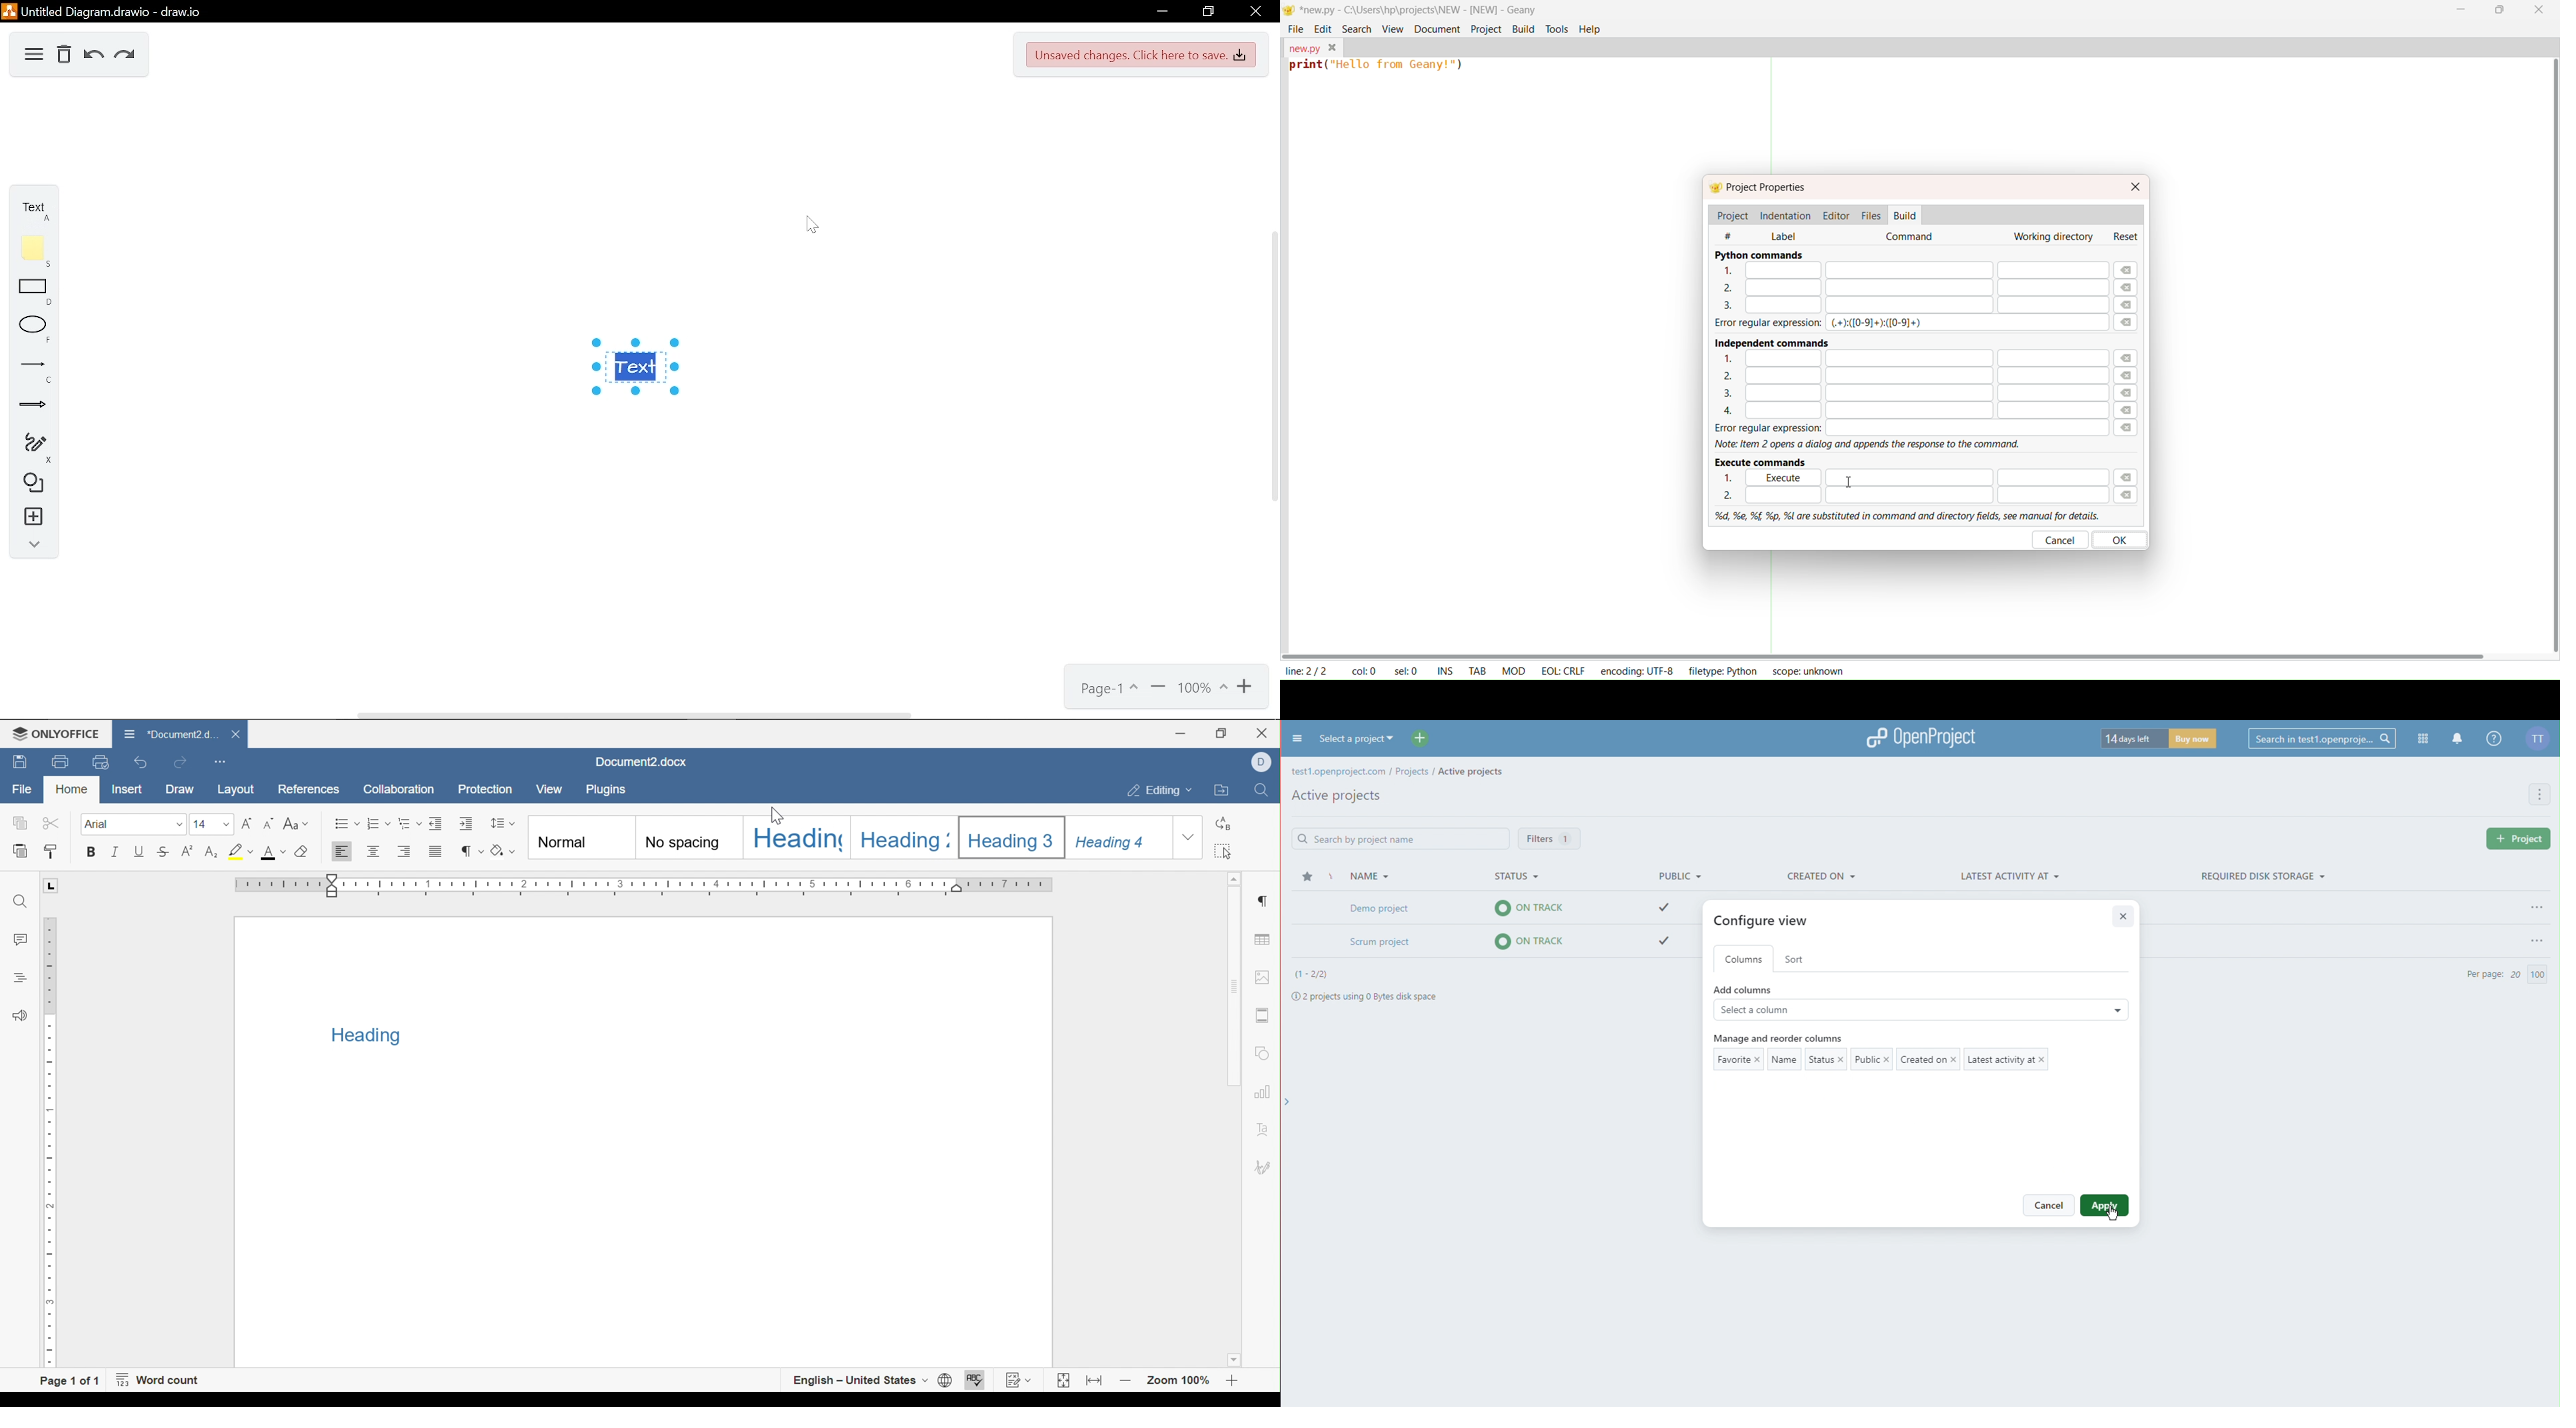 Image resolution: width=2576 pixels, height=1428 pixels. Describe the element at coordinates (28, 293) in the screenshot. I see `Rectangle` at that location.